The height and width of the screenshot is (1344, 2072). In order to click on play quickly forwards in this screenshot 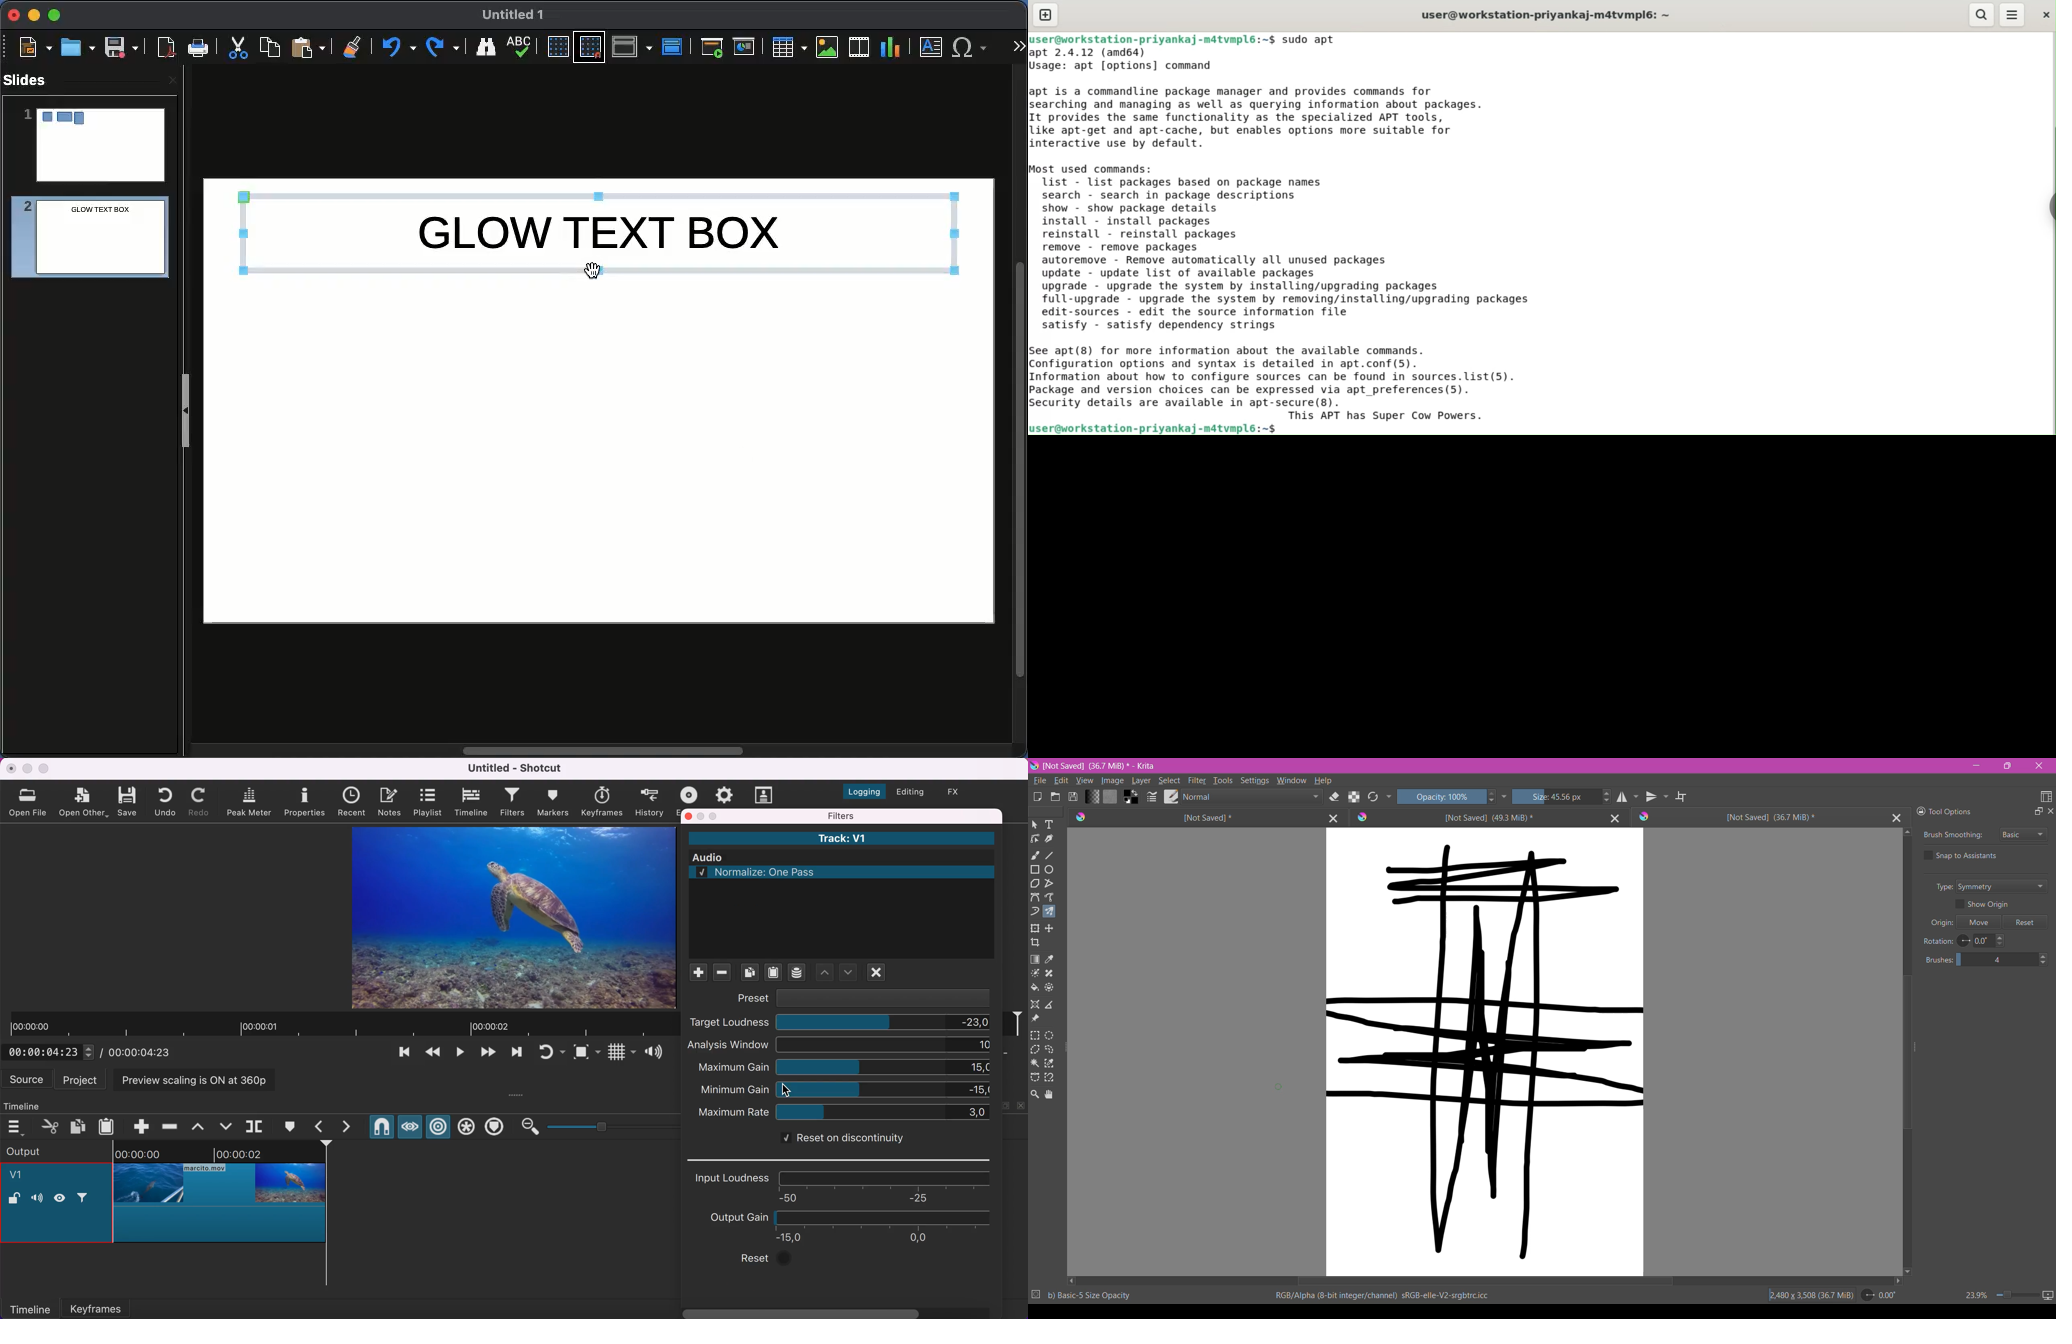, I will do `click(515, 1055)`.